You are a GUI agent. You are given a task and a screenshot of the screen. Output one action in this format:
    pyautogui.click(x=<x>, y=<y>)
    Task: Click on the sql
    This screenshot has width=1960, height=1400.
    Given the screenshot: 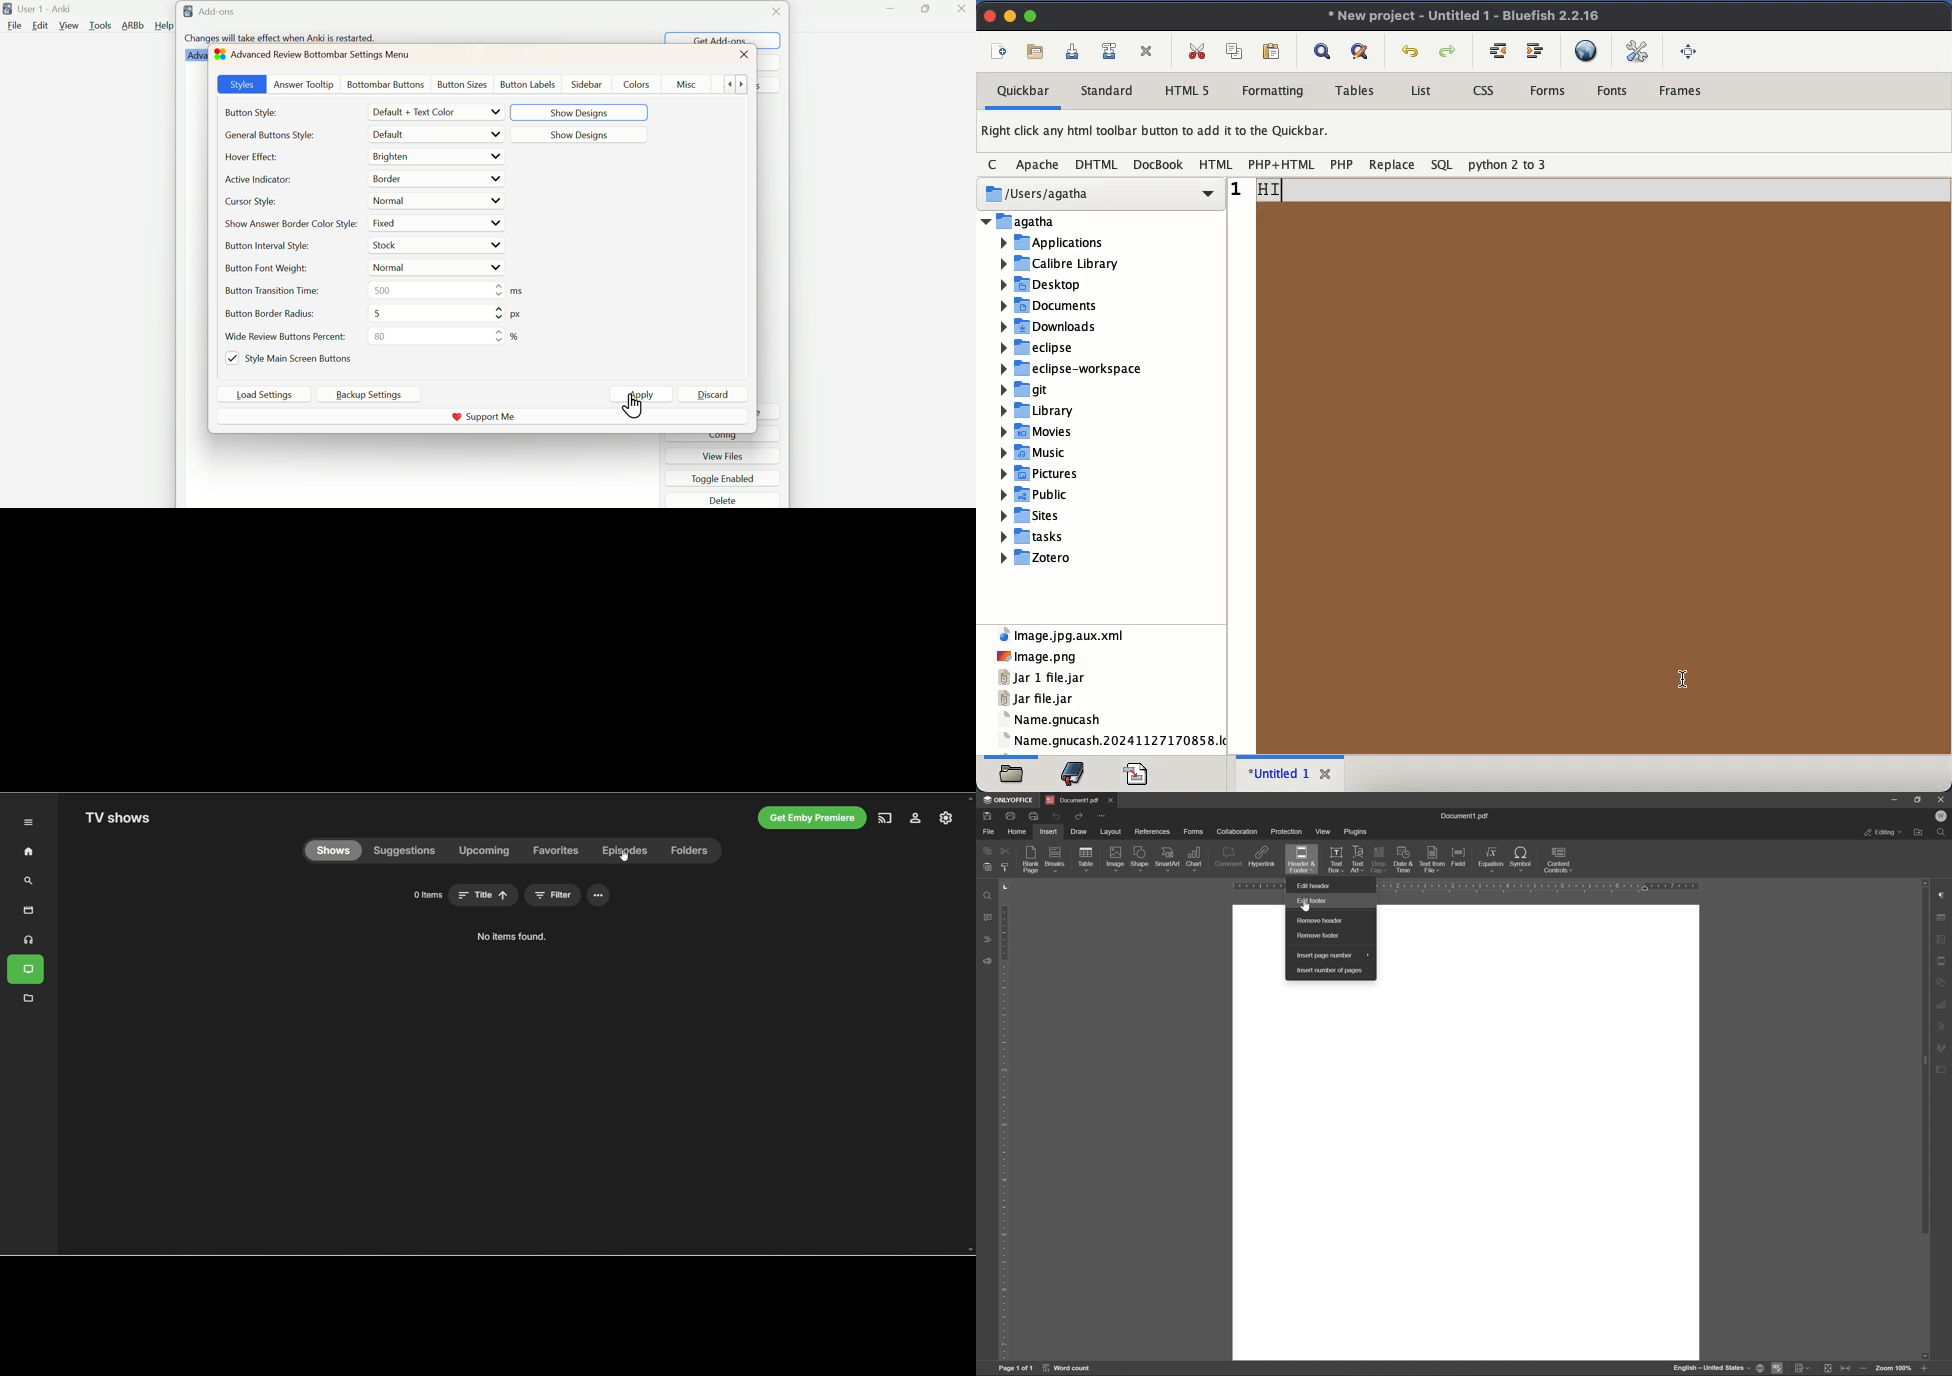 What is the action you would take?
    pyautogui.click(x=1444, y=167)
    